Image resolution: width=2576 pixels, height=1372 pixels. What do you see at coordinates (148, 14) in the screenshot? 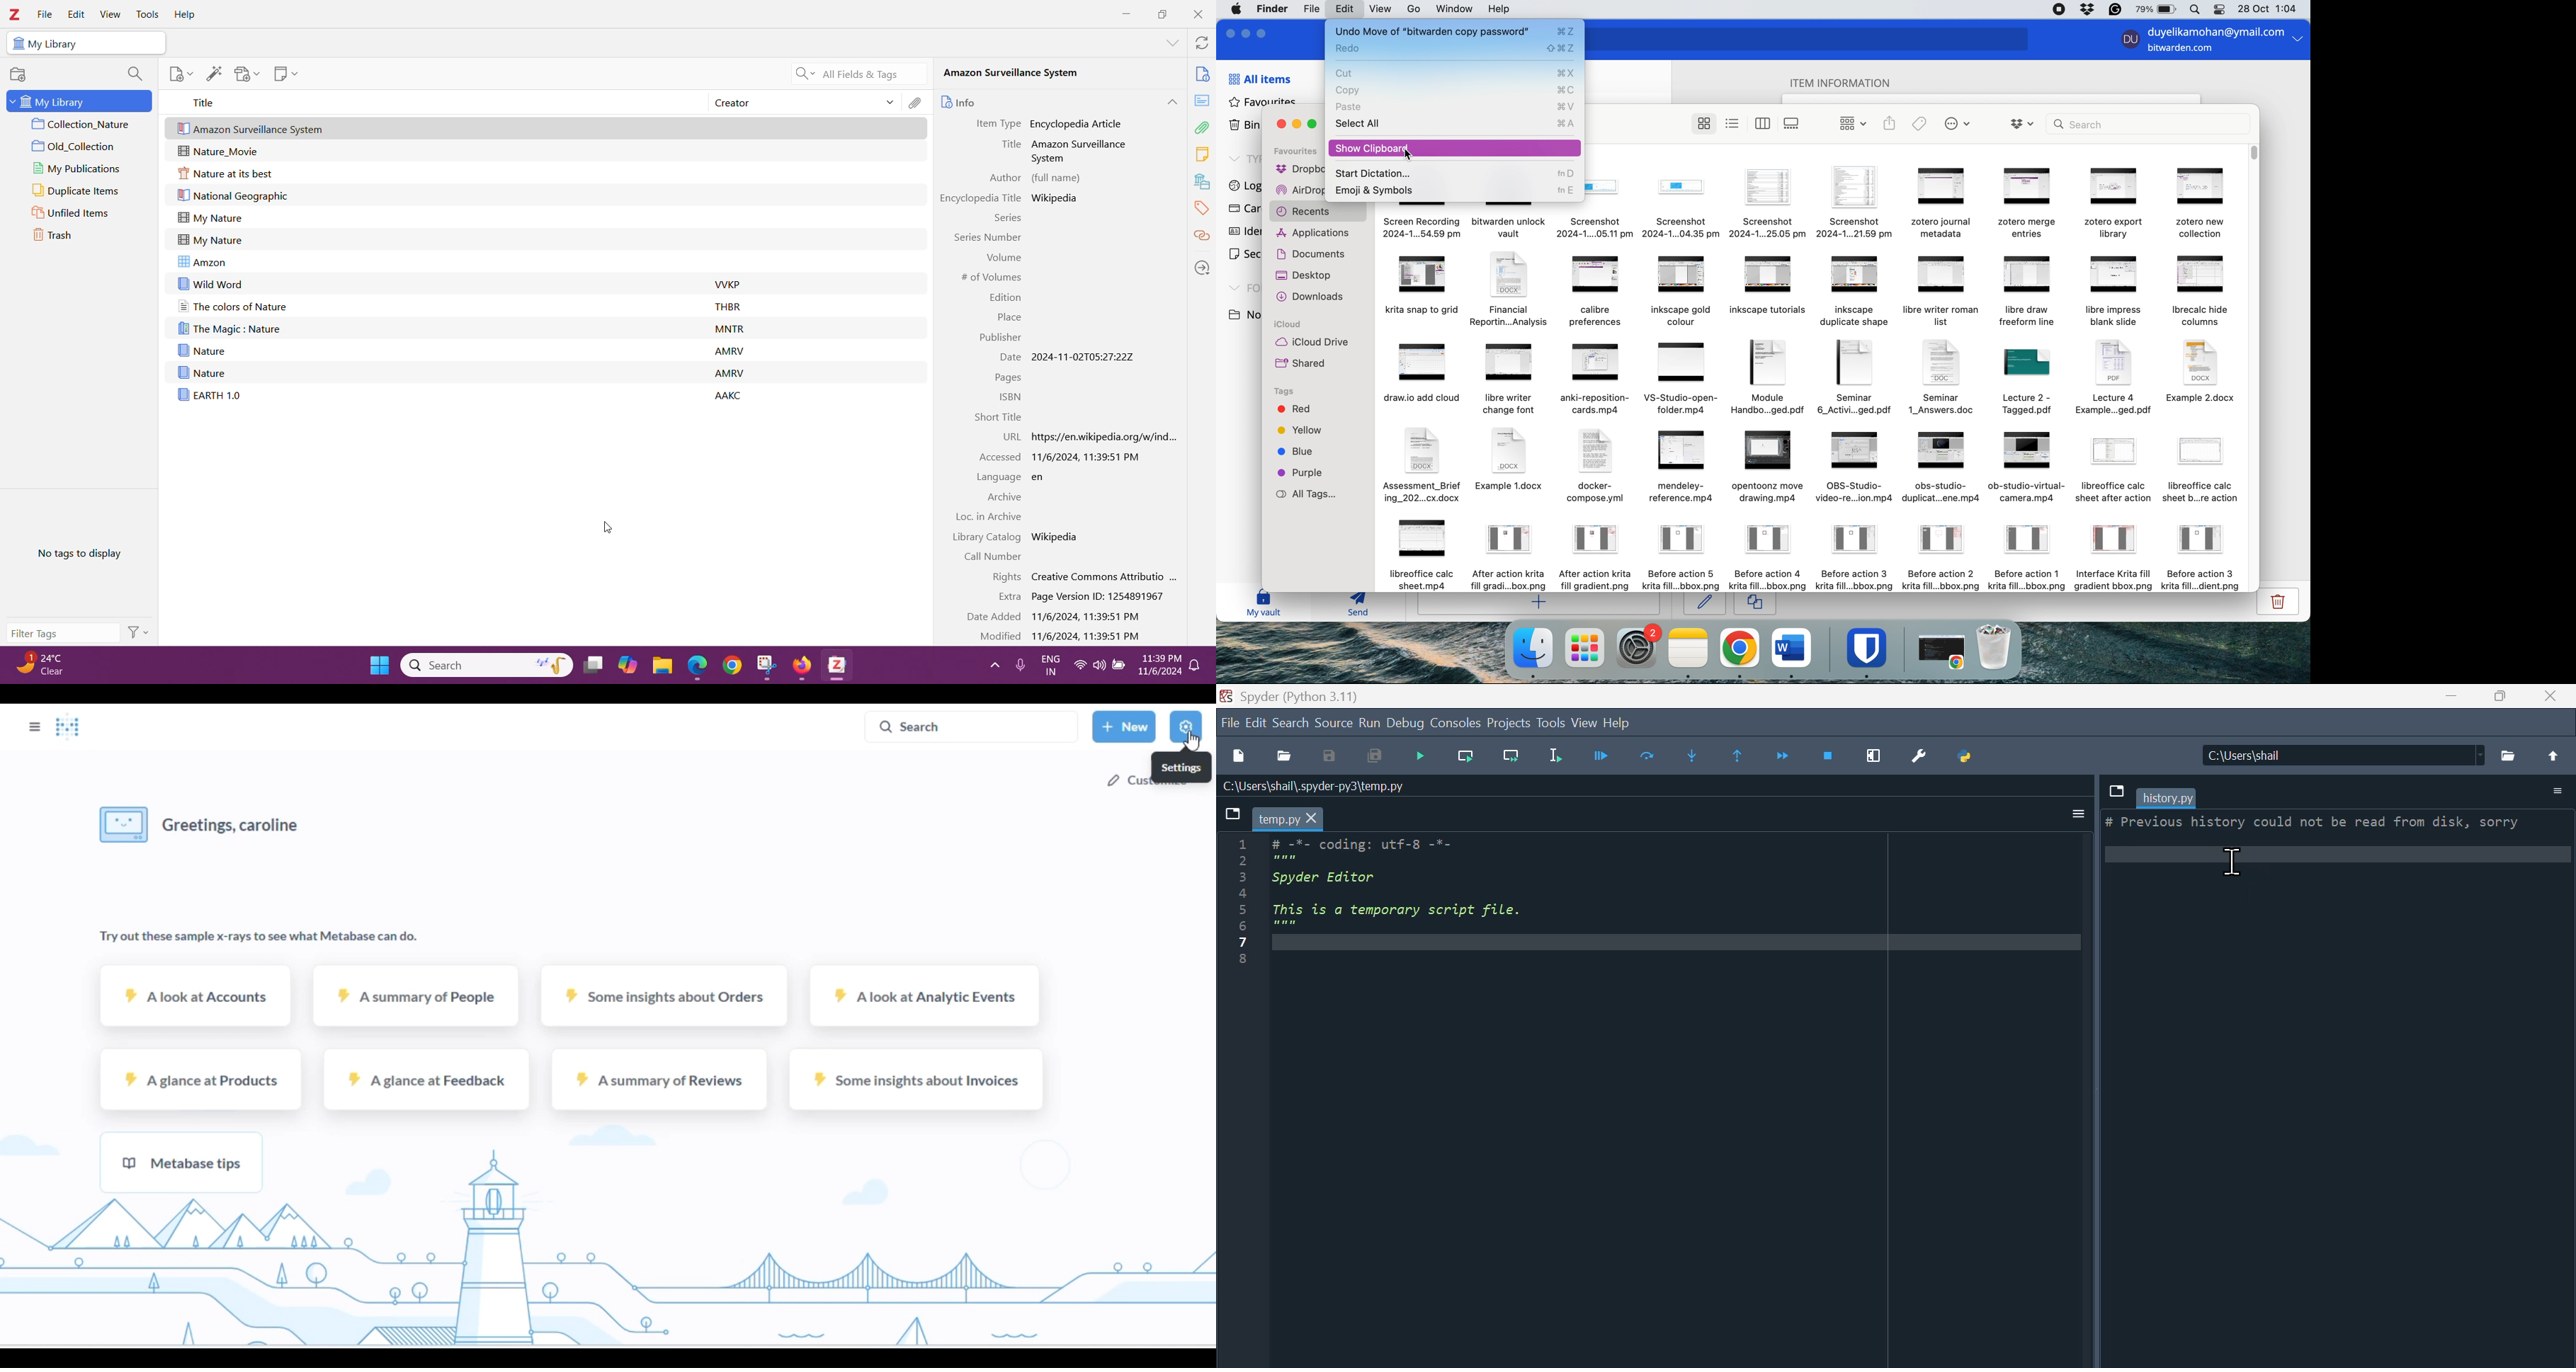
I see `Tools` at bounding box center [148, 14].